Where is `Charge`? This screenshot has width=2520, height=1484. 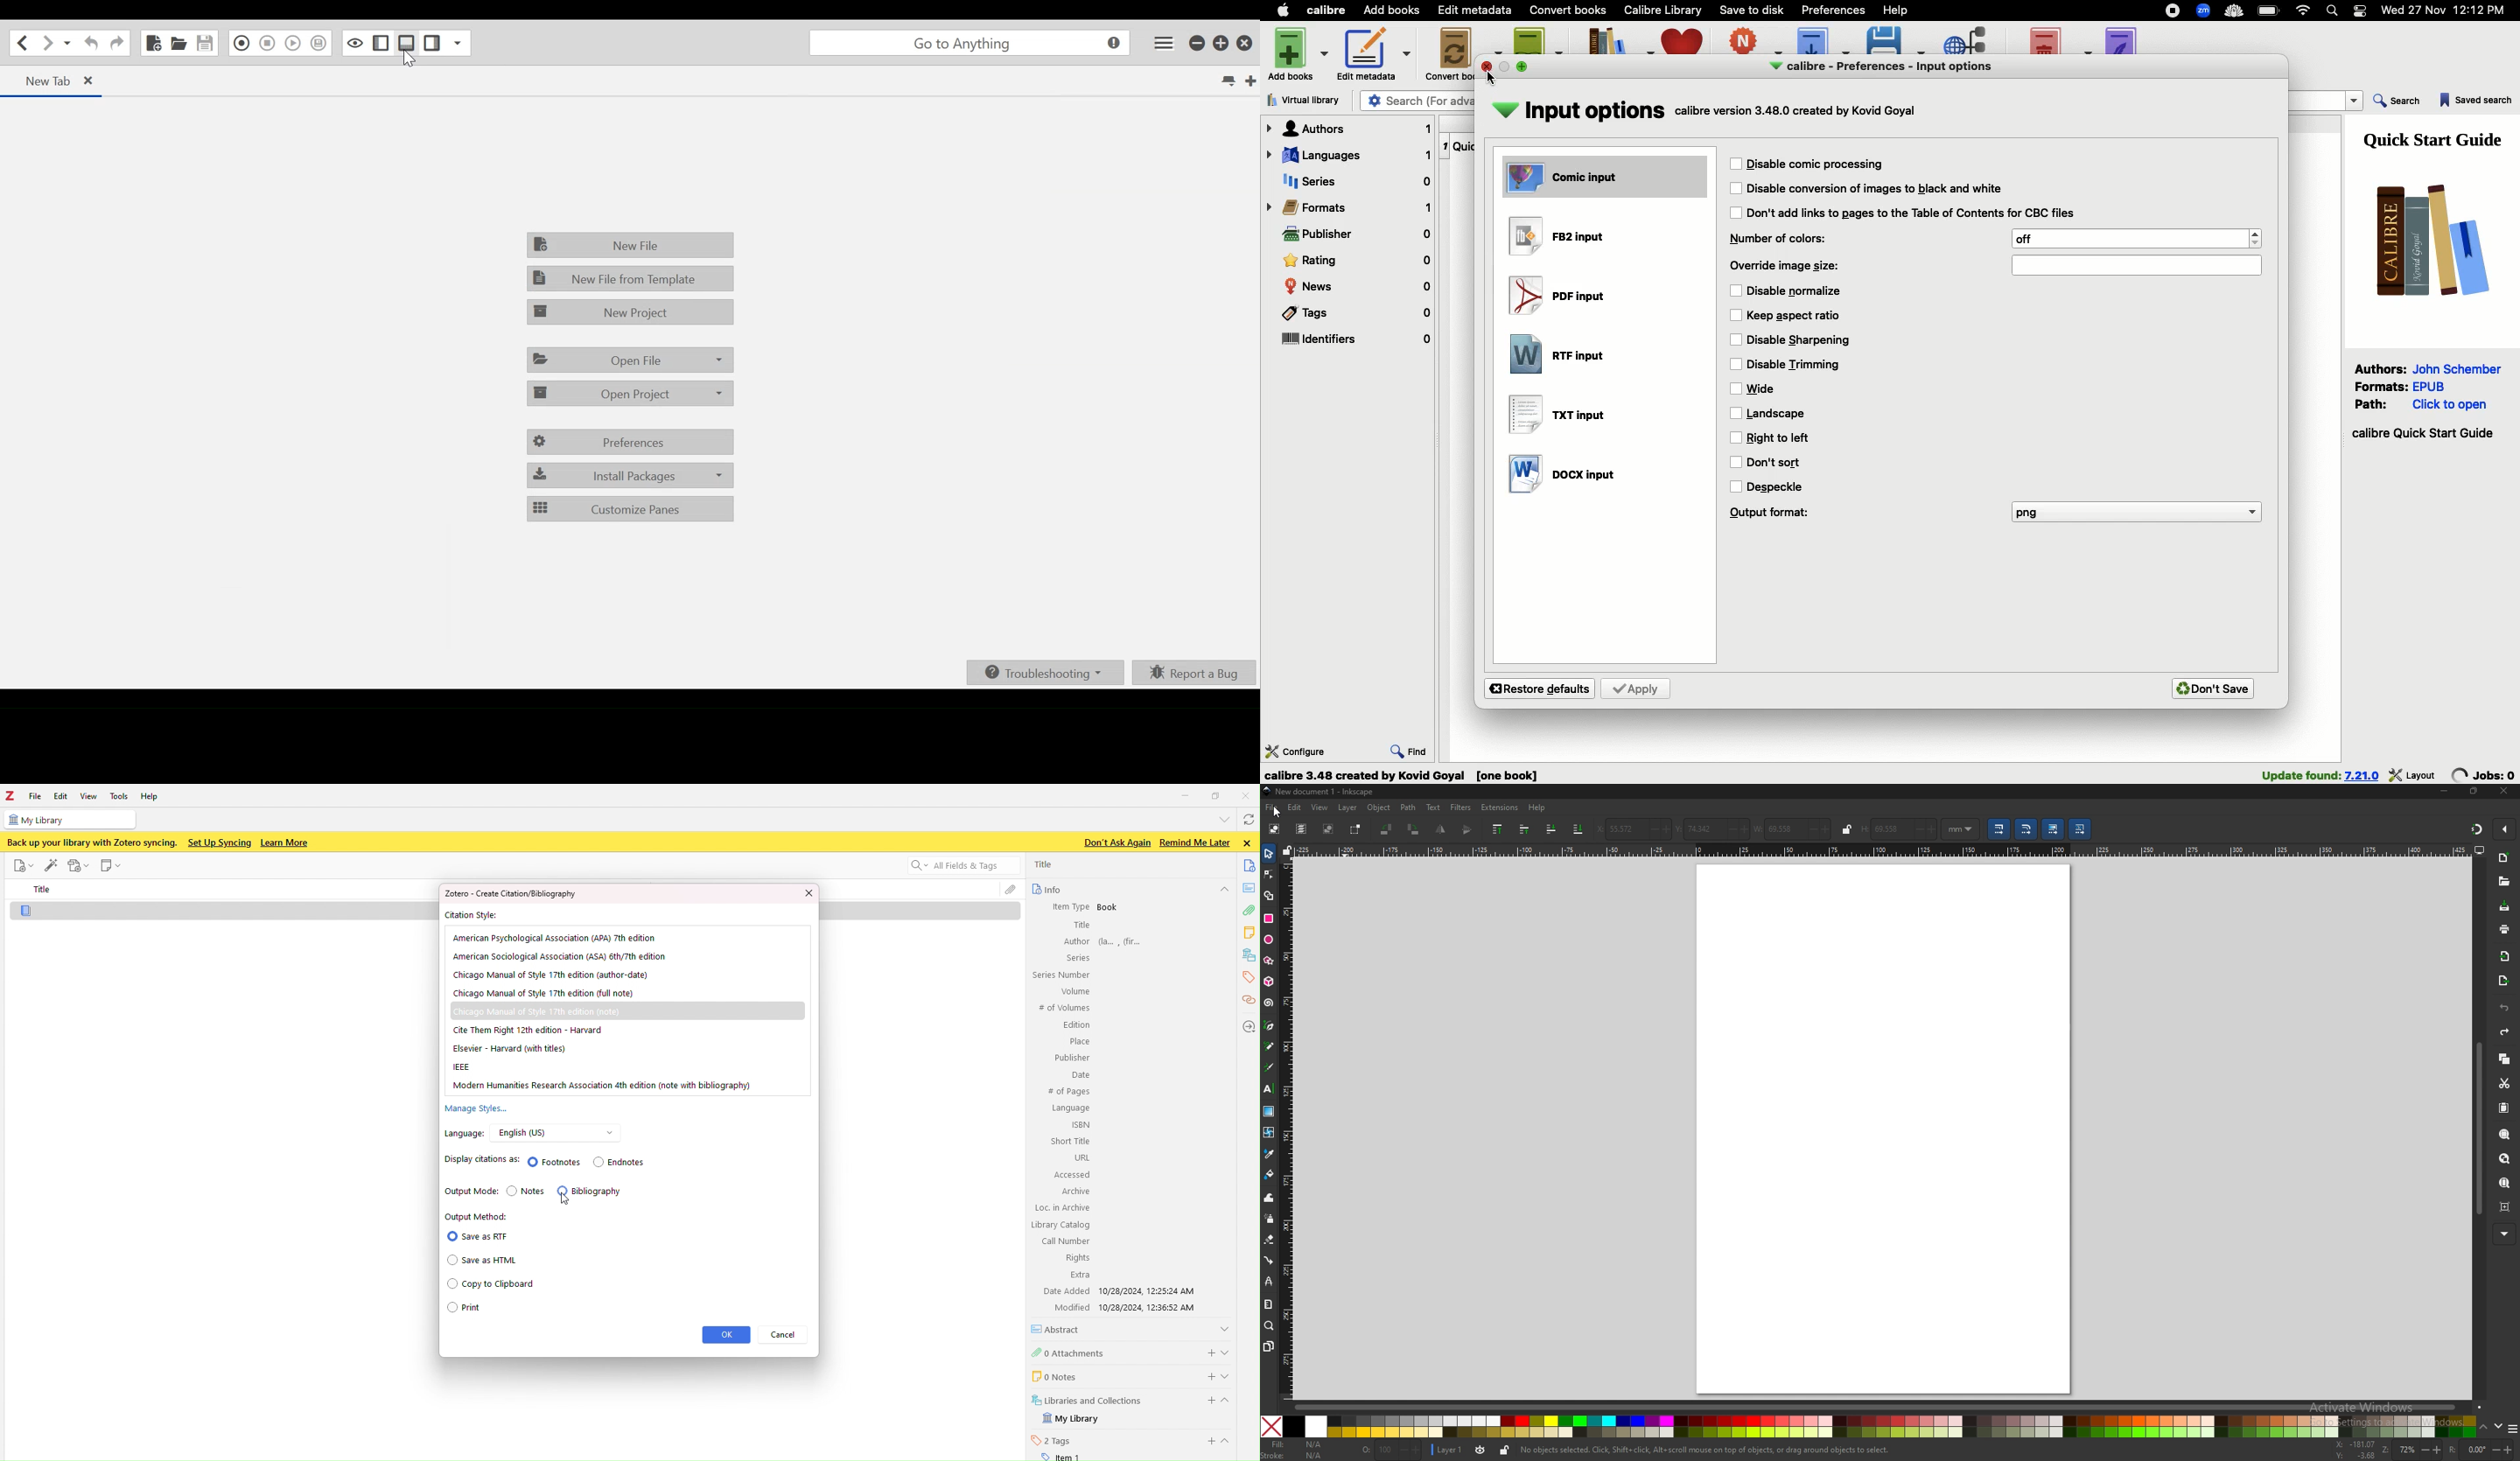 Charge is located at coordinates (2270, 11).